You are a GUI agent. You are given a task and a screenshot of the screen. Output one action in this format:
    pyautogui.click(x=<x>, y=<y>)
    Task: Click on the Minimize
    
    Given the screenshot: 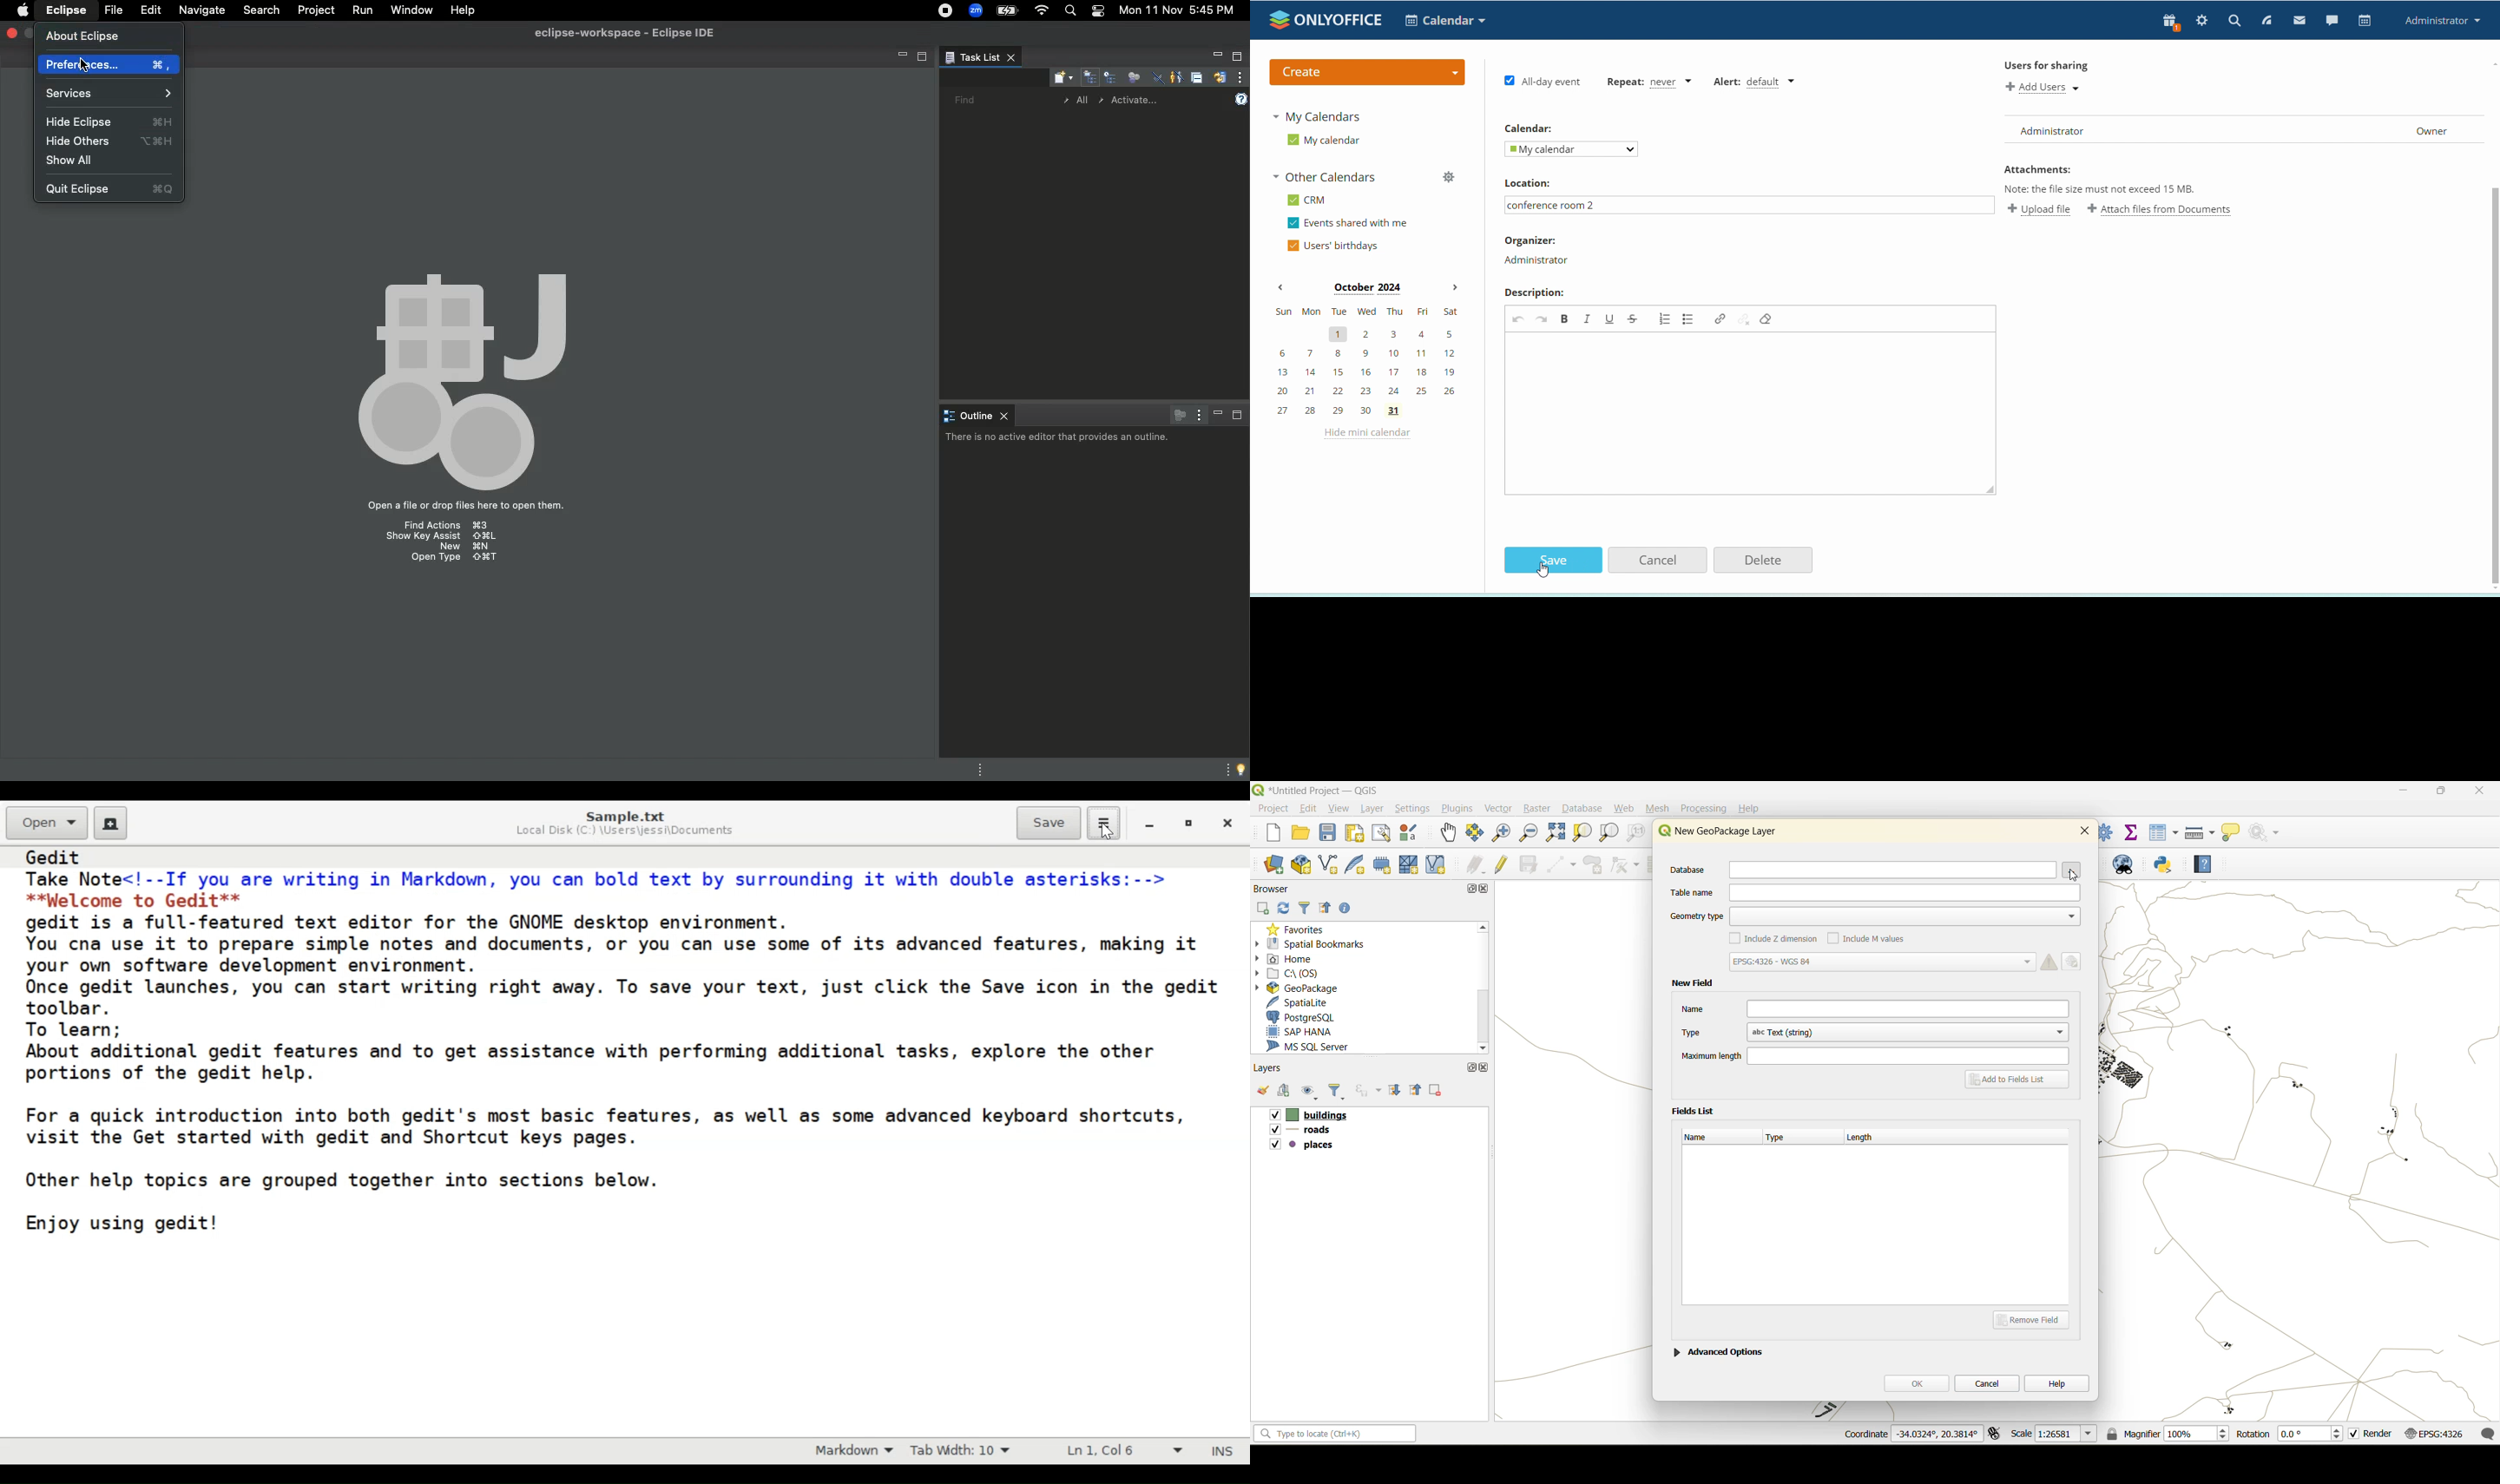 What is the action you would take?
    pyautogui.click(x=897, y=58)
    